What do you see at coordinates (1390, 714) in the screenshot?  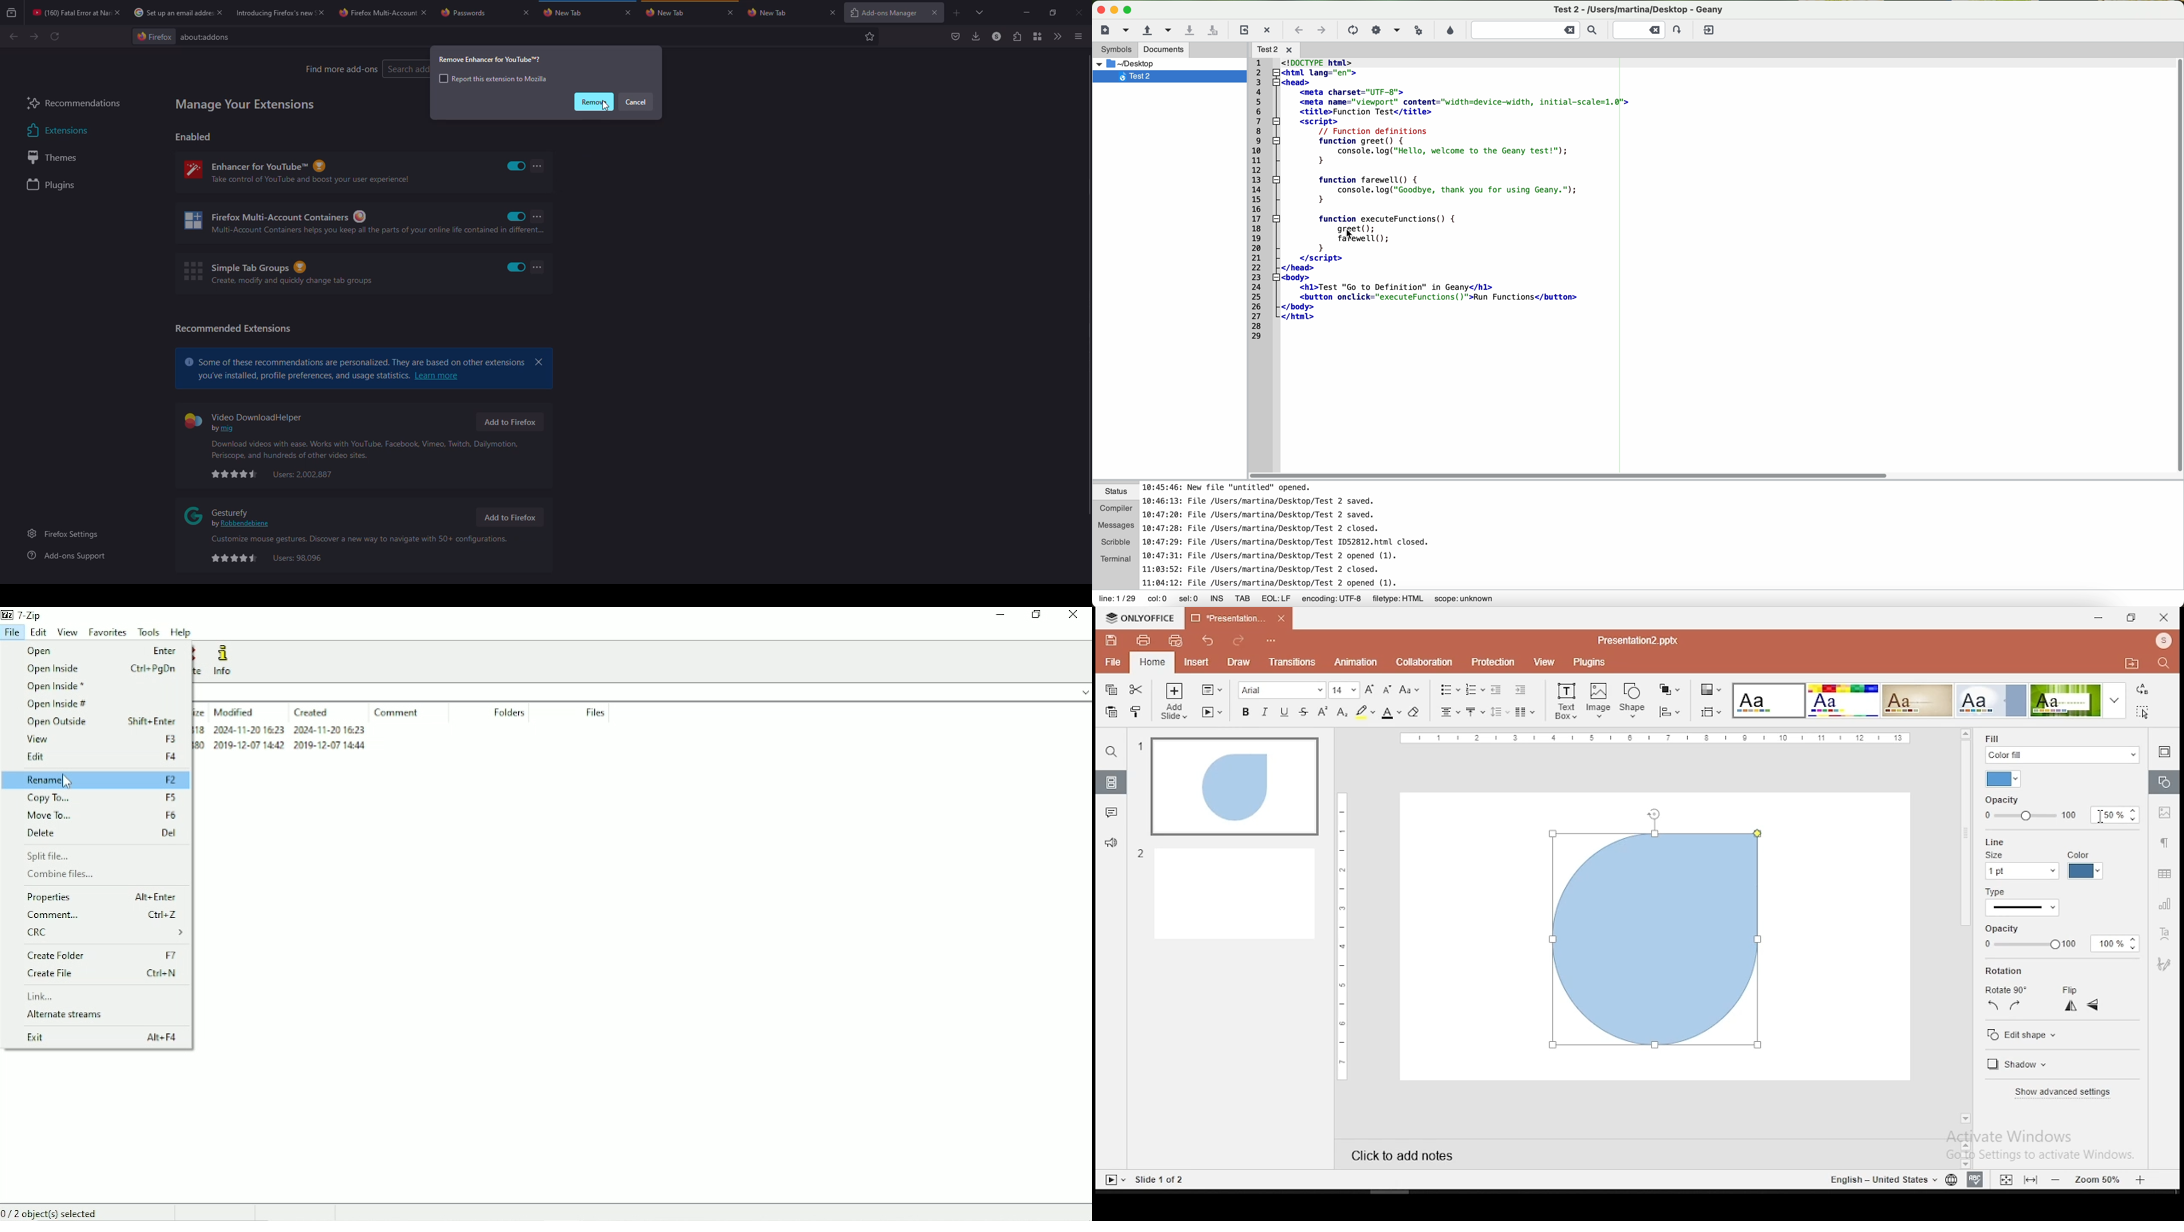 I see `font color` at bounding box center [1390, 714].